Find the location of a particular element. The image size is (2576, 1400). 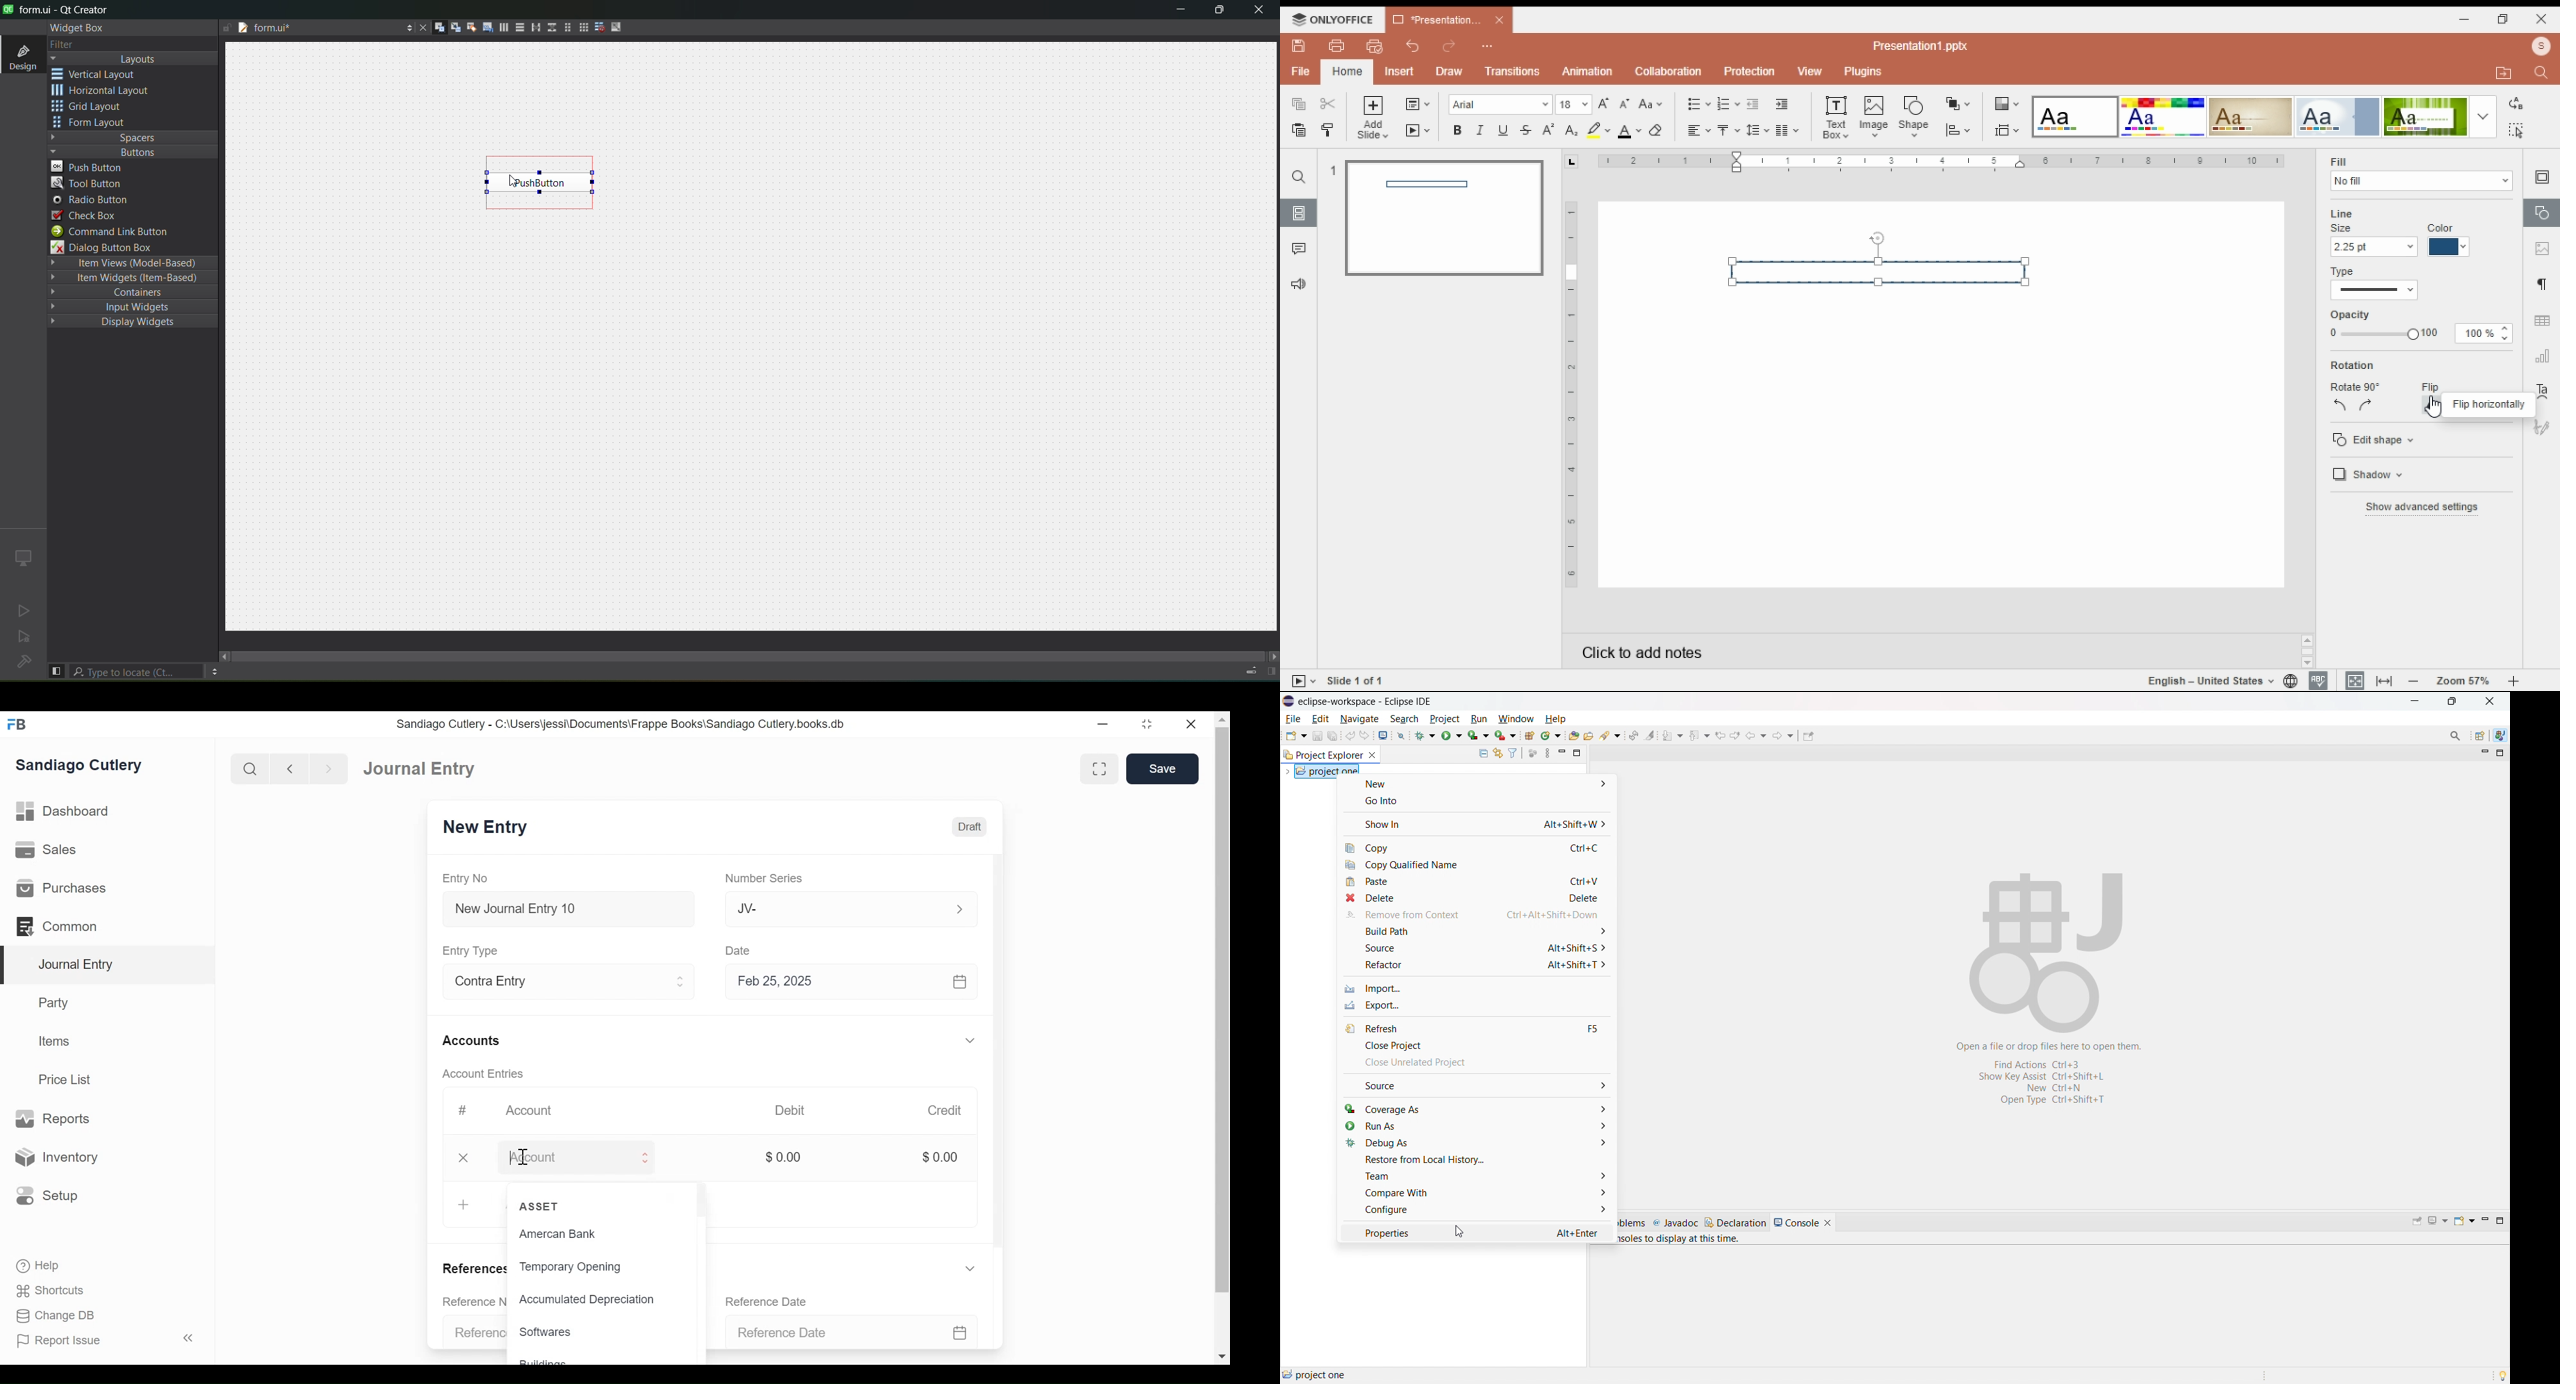

plugins is located at coordinates (1862, 71).